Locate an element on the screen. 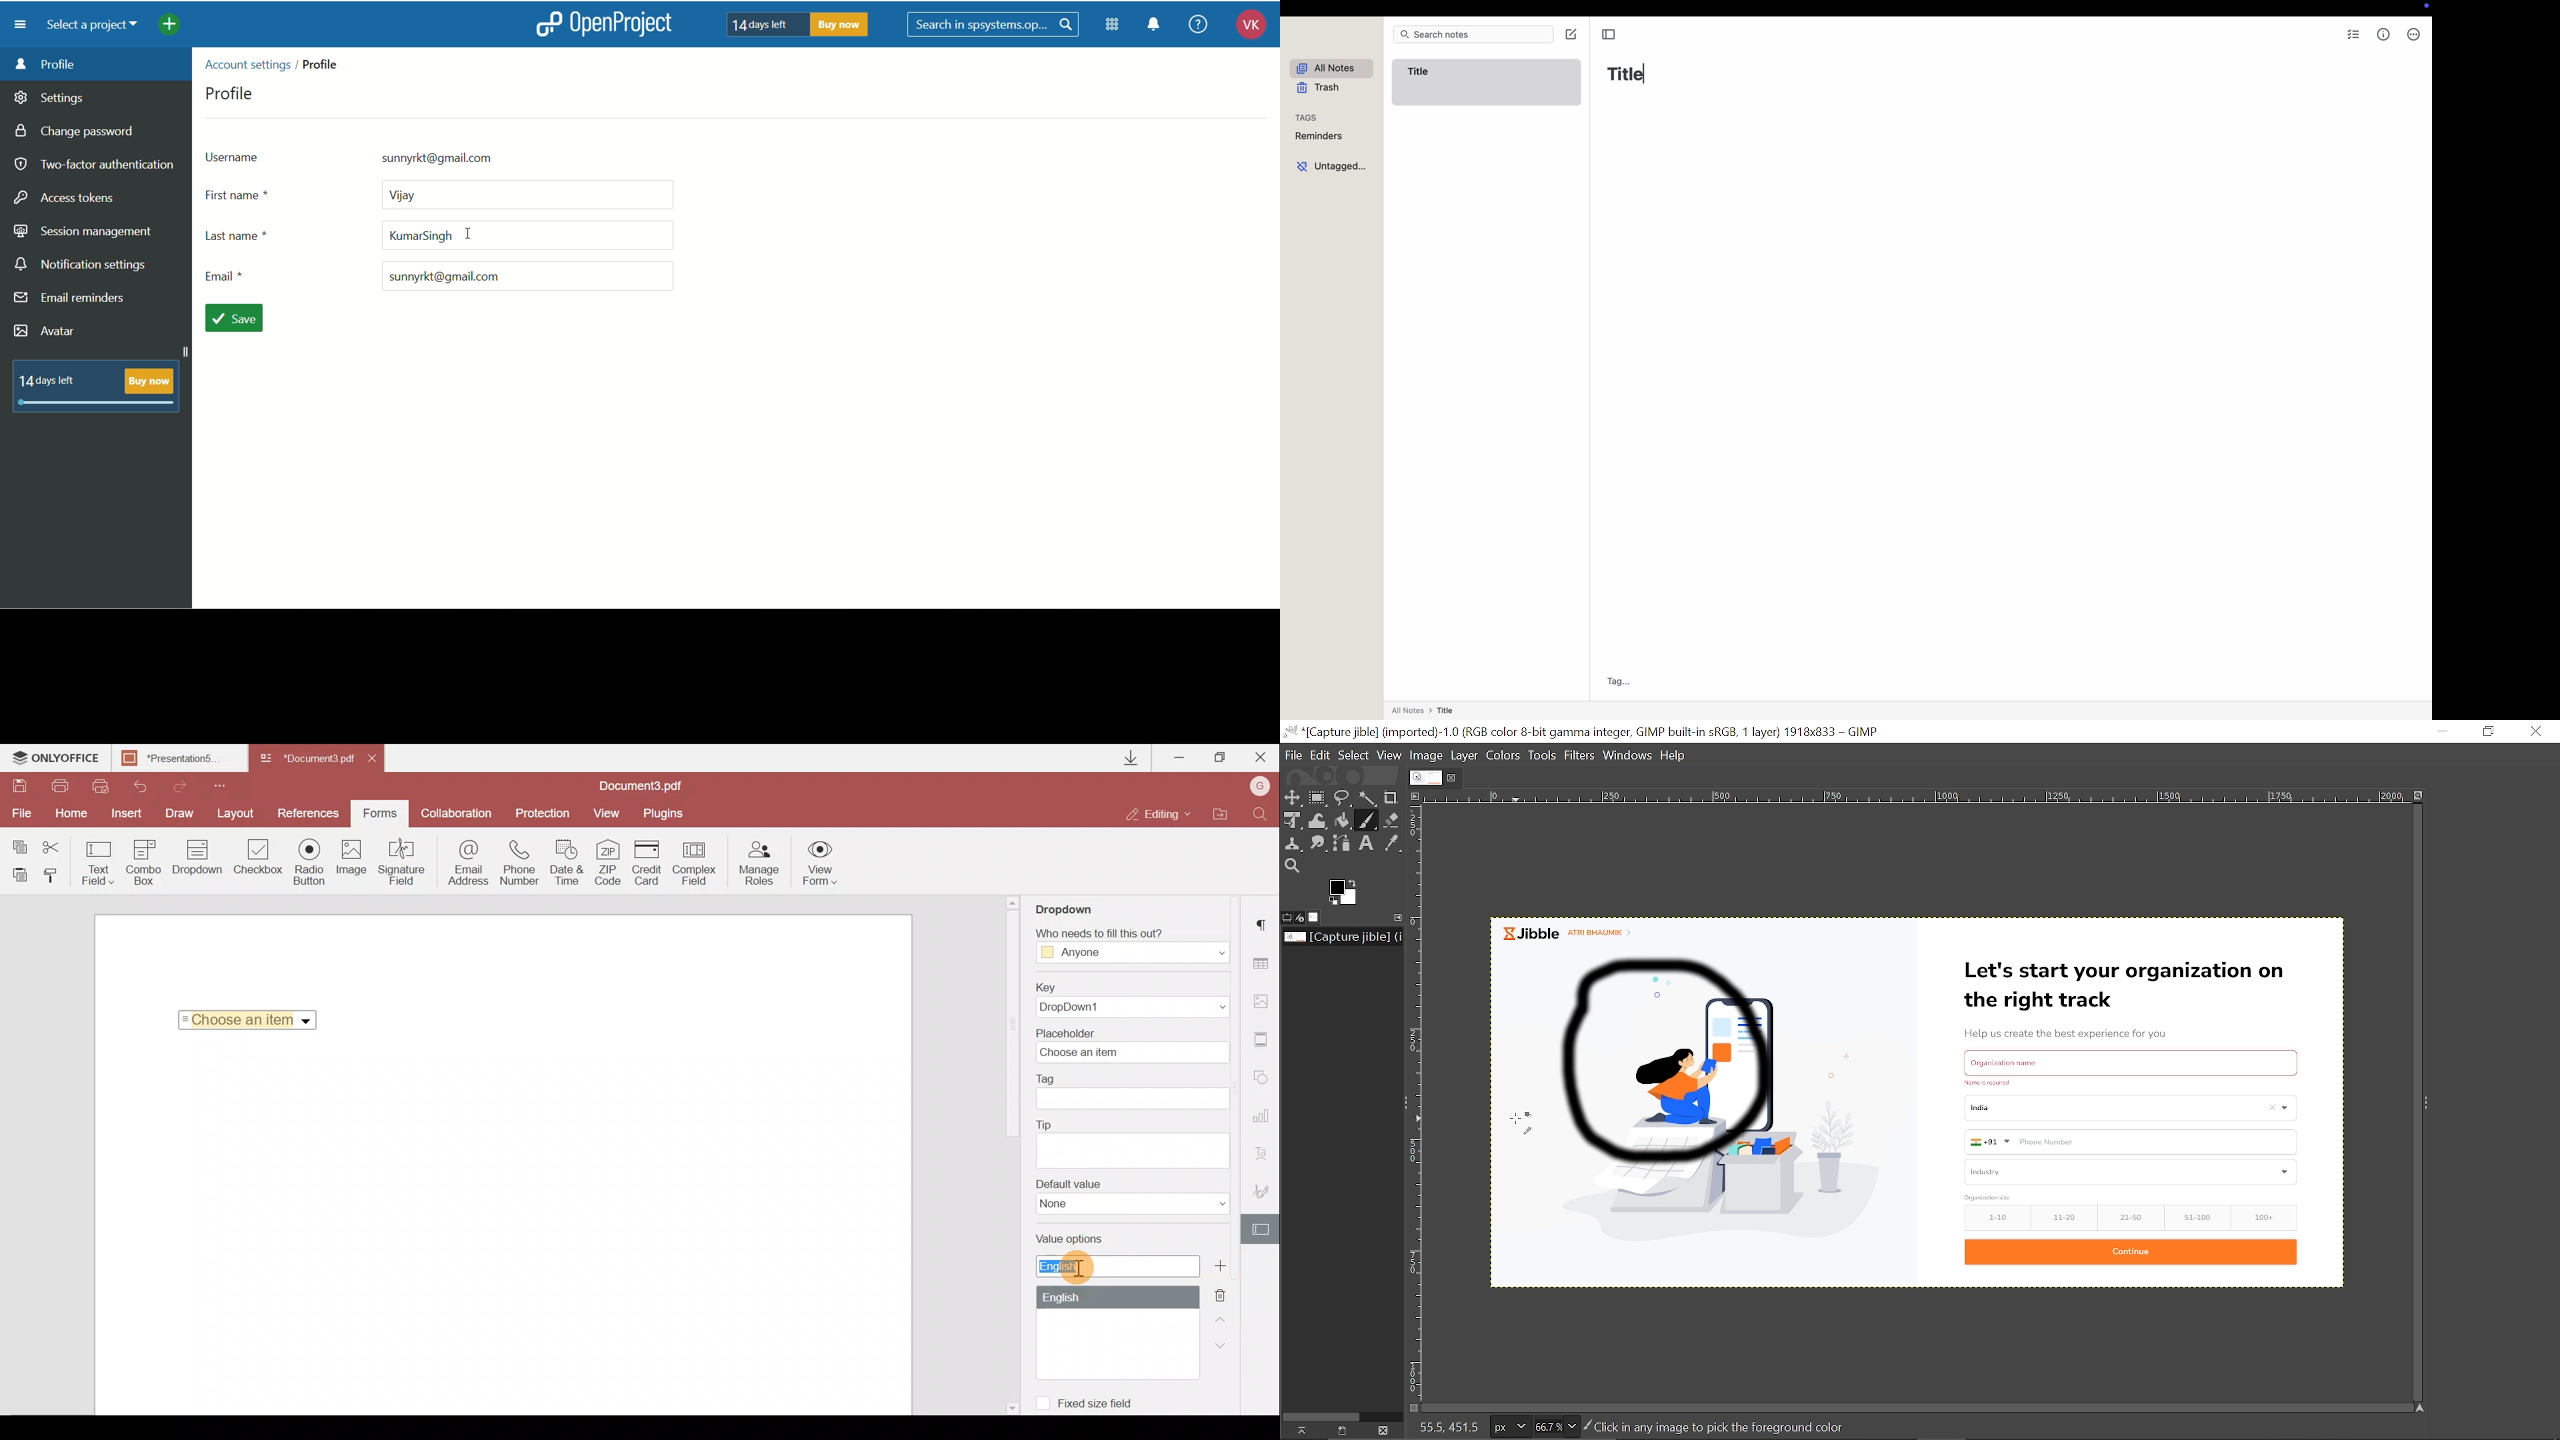  Down is located at coordinates (1225, 1345).